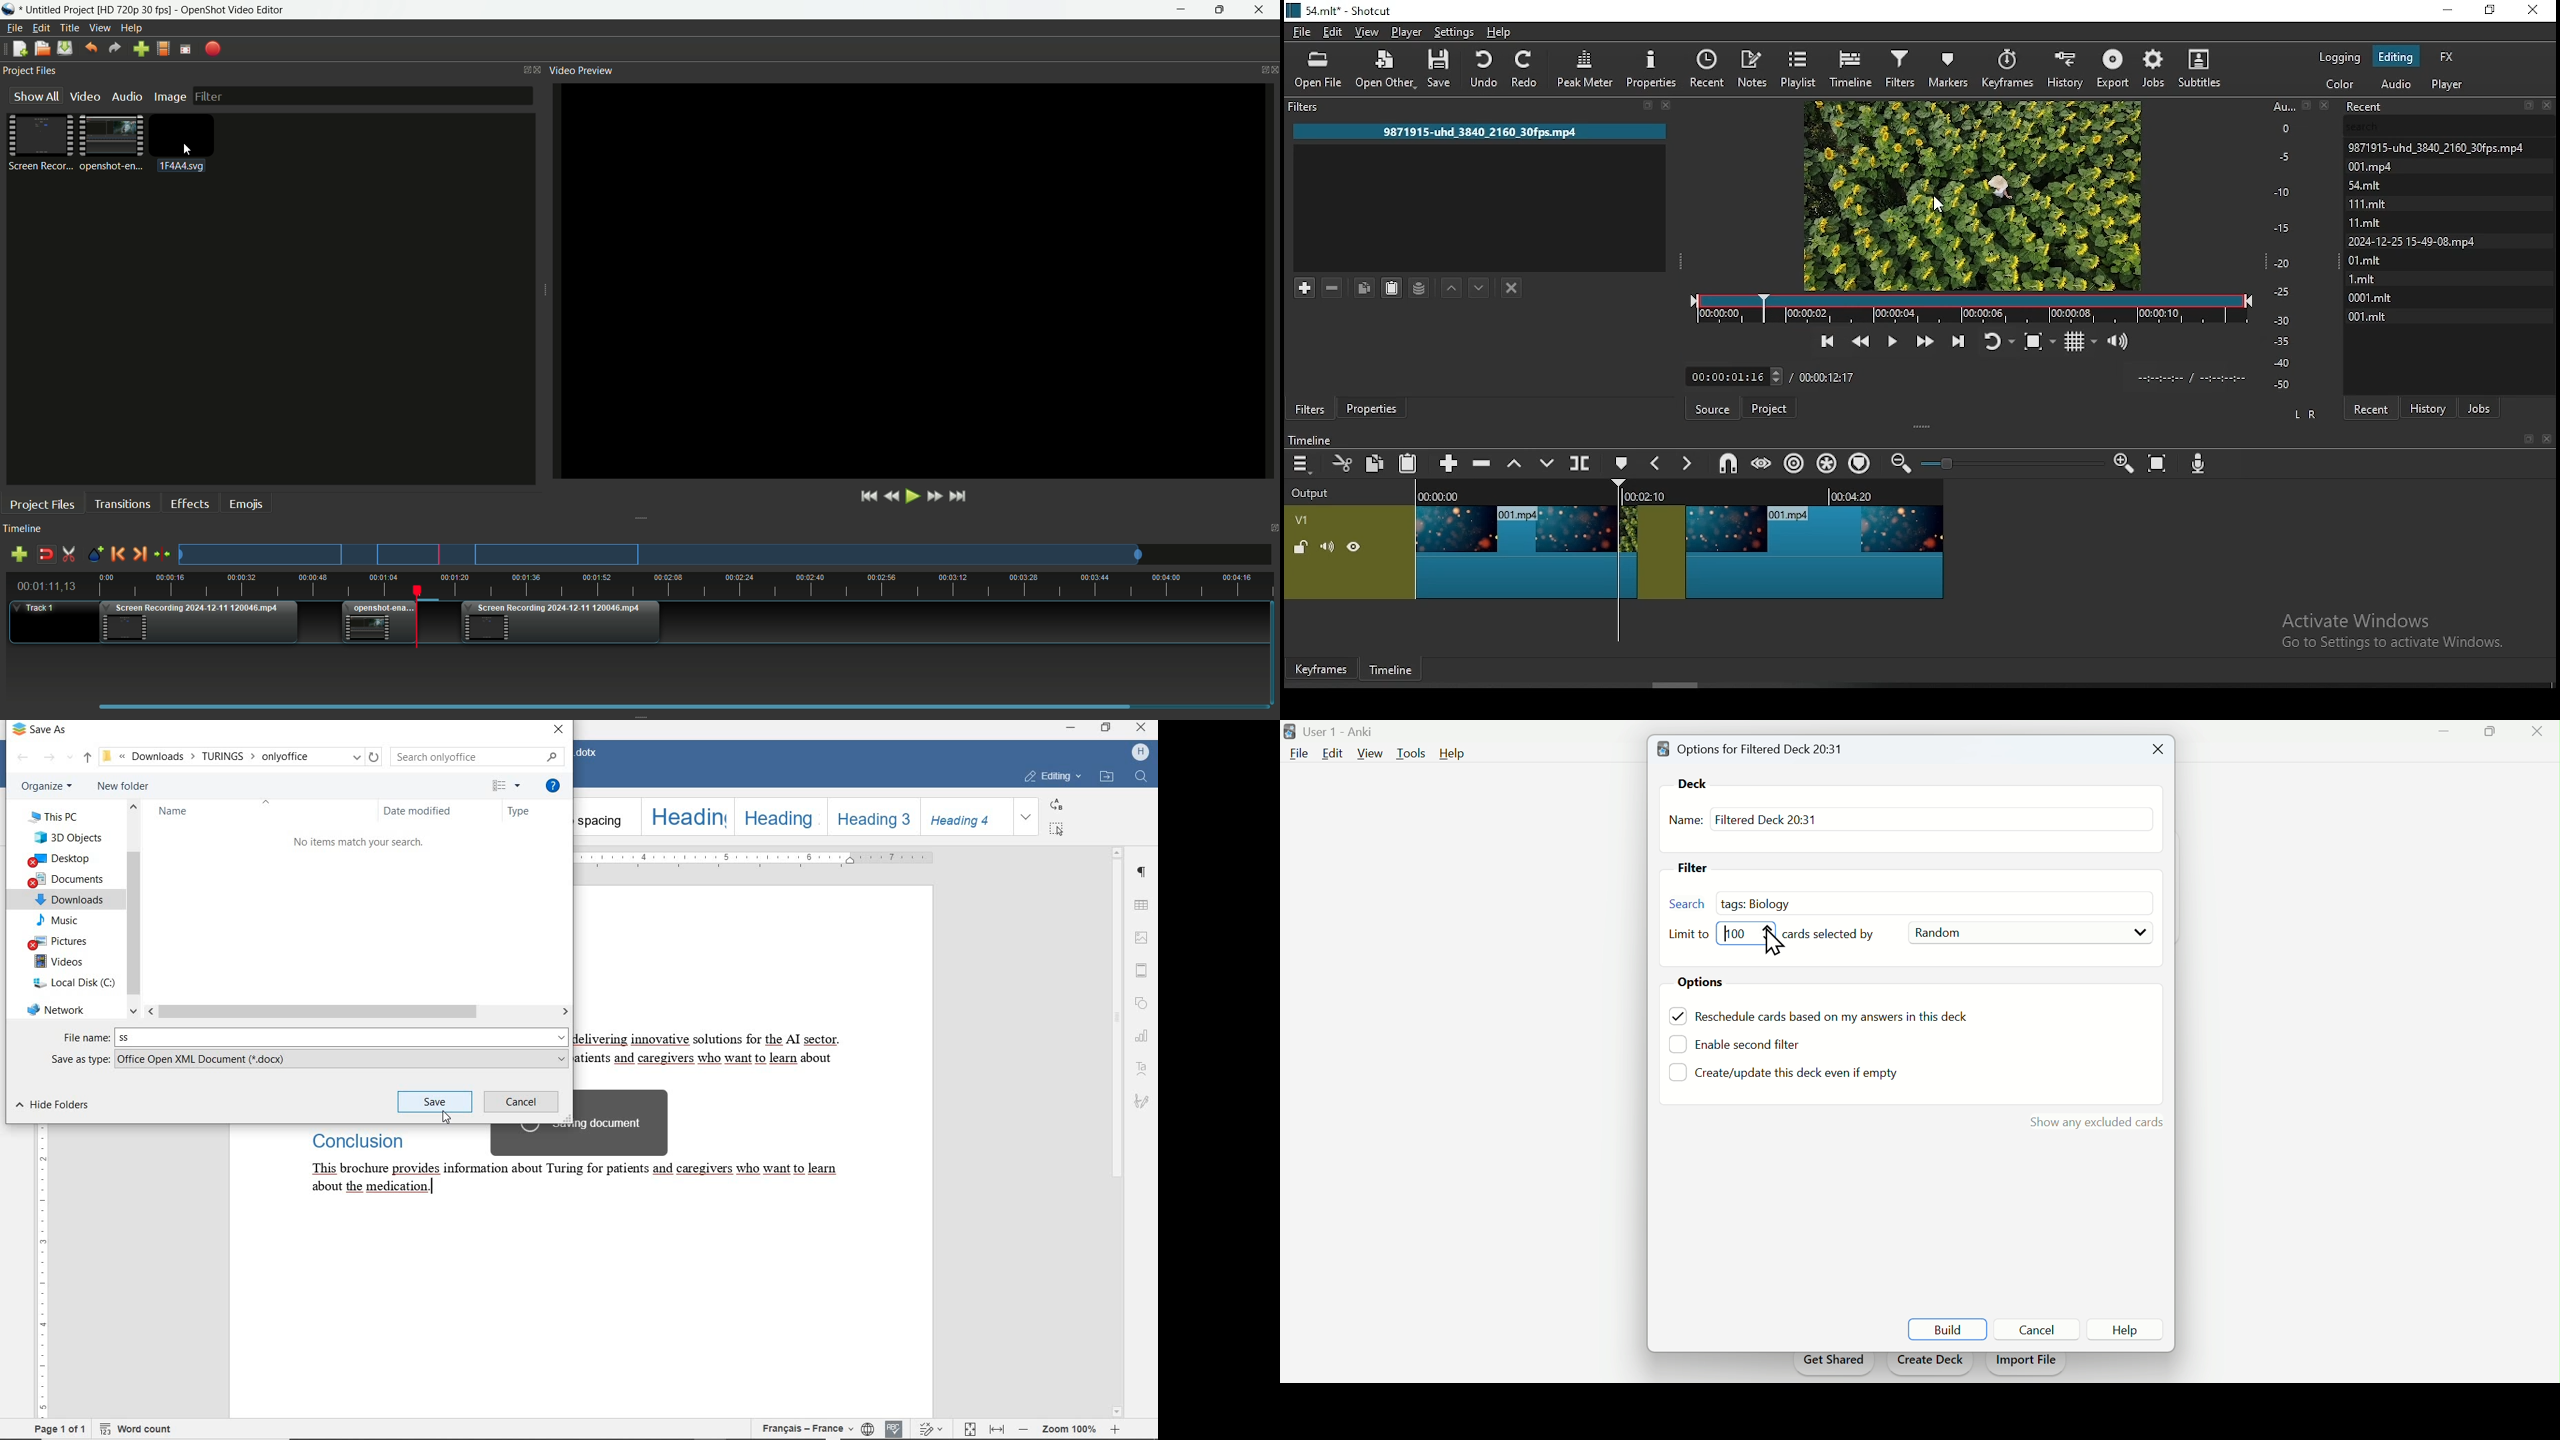 The height and width of the screenshot is (1456, 2576). I want to click on  Enable second Filter, so click(1757, 1043).